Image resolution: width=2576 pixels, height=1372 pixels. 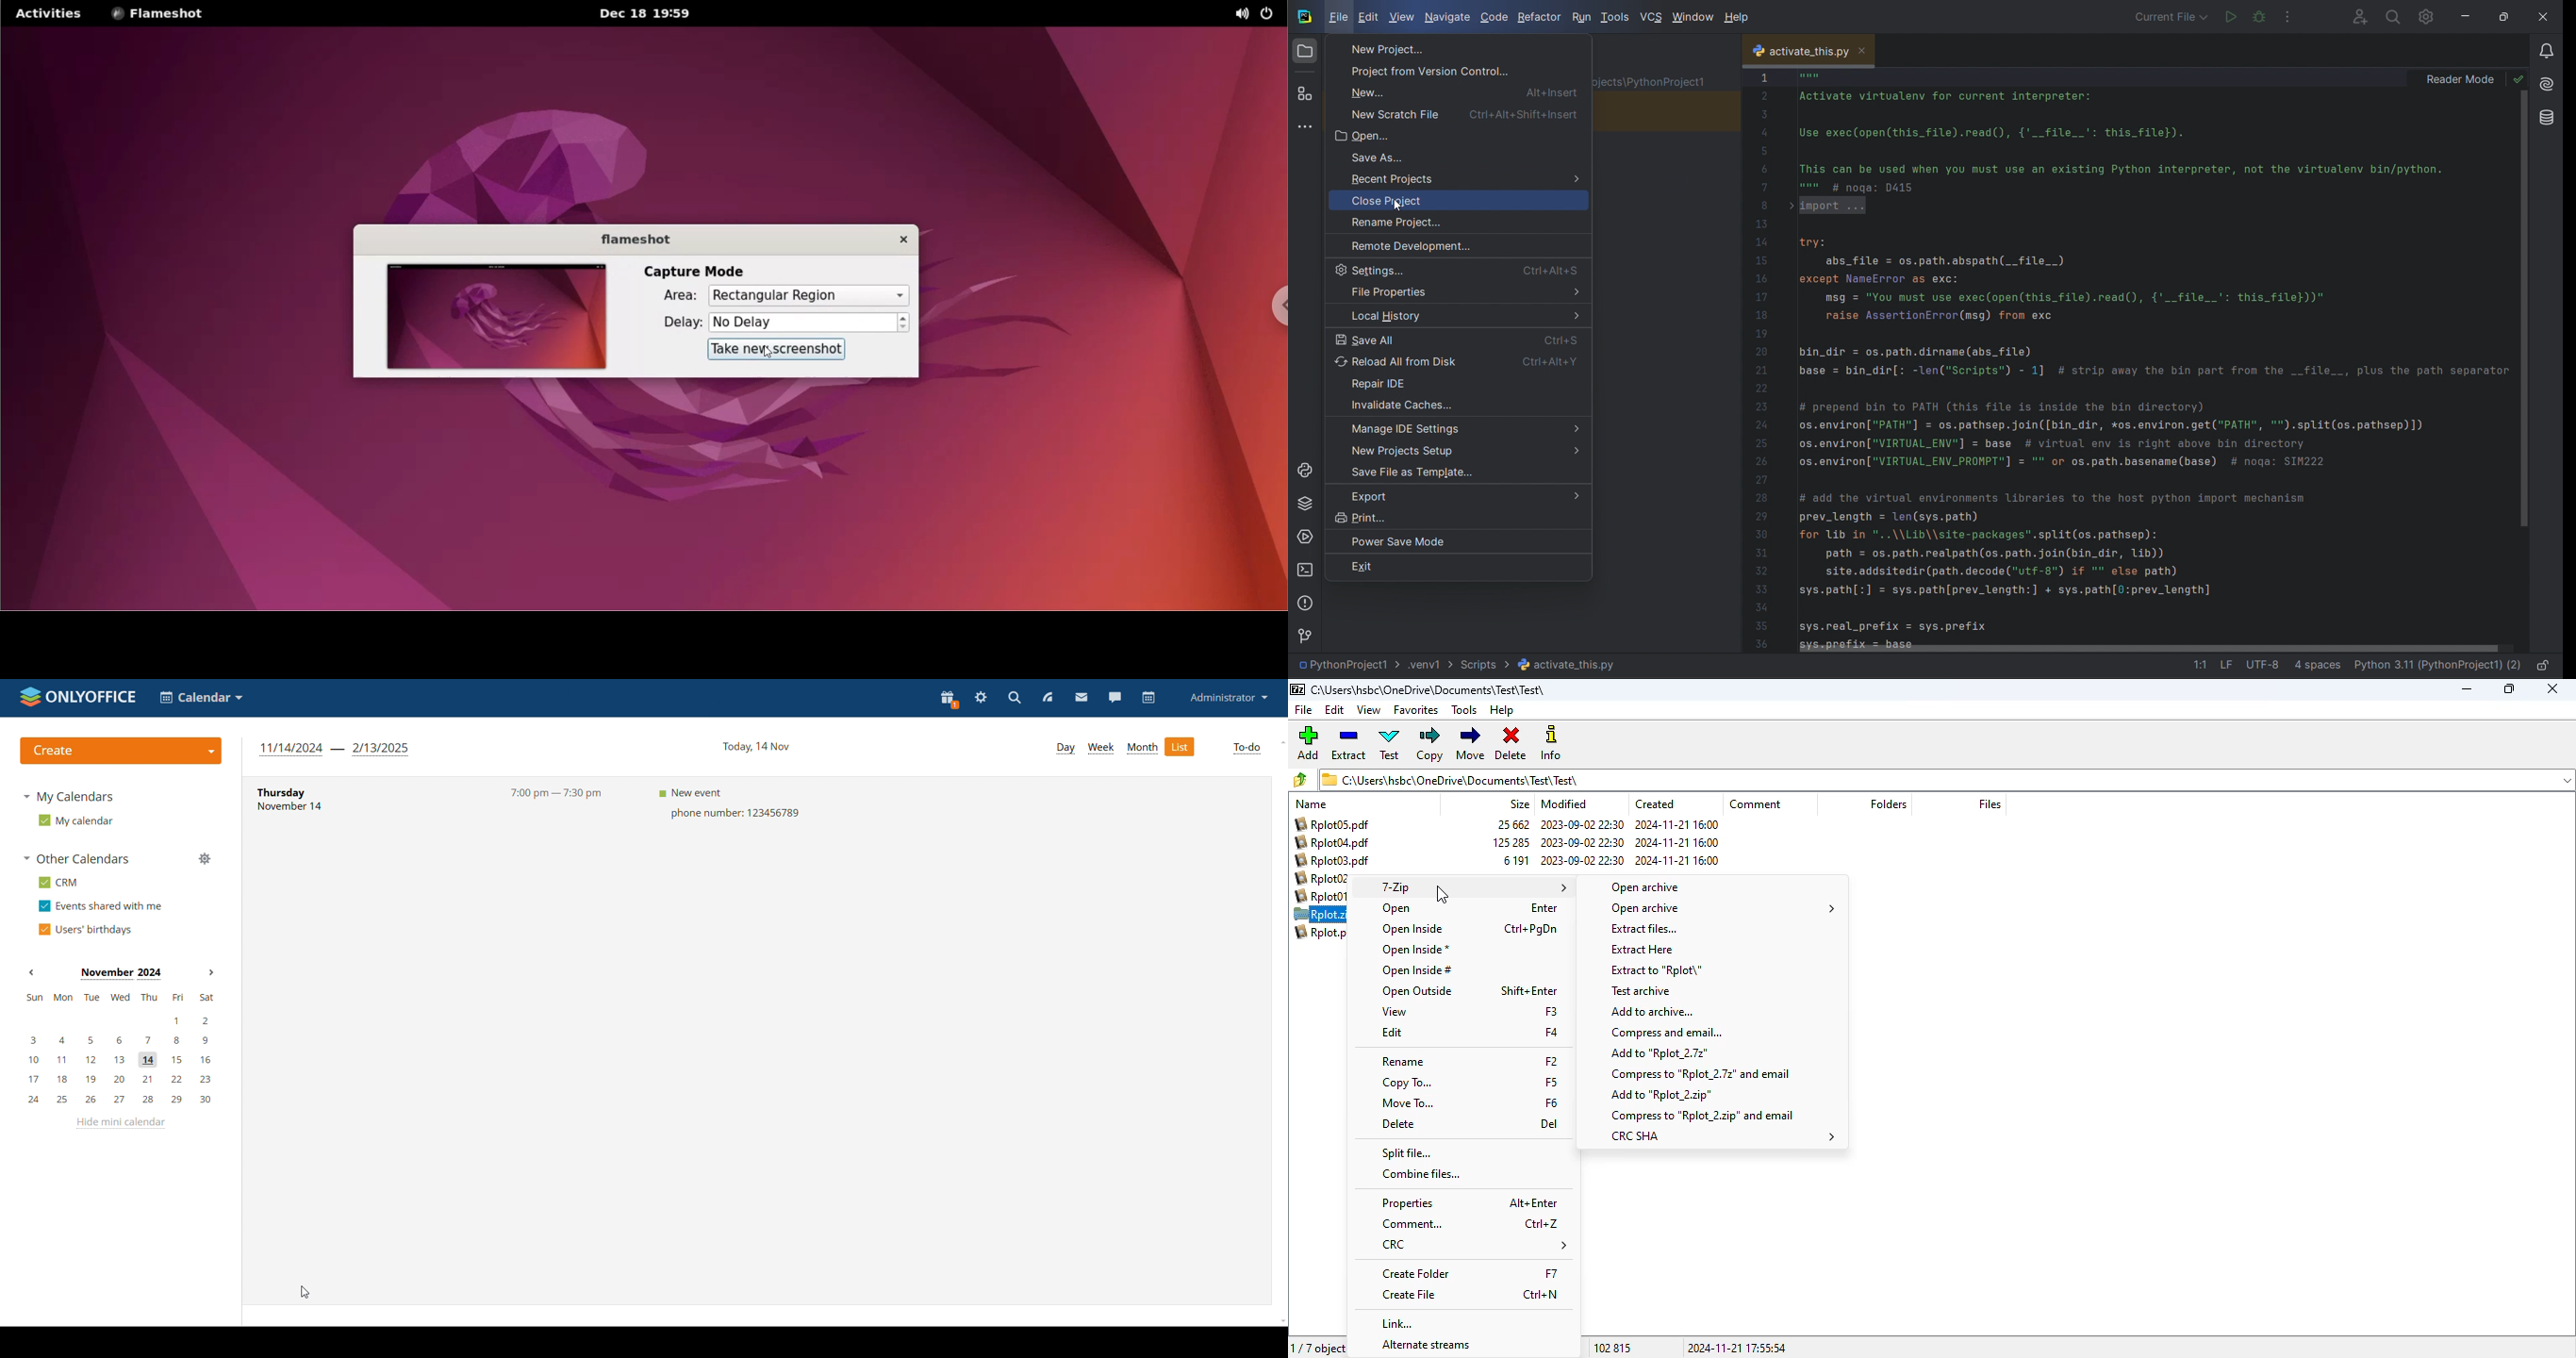 What do you see at coordinates (1368, 709) in the screenshot?
I see `view` at bounding box center [1368, 709].